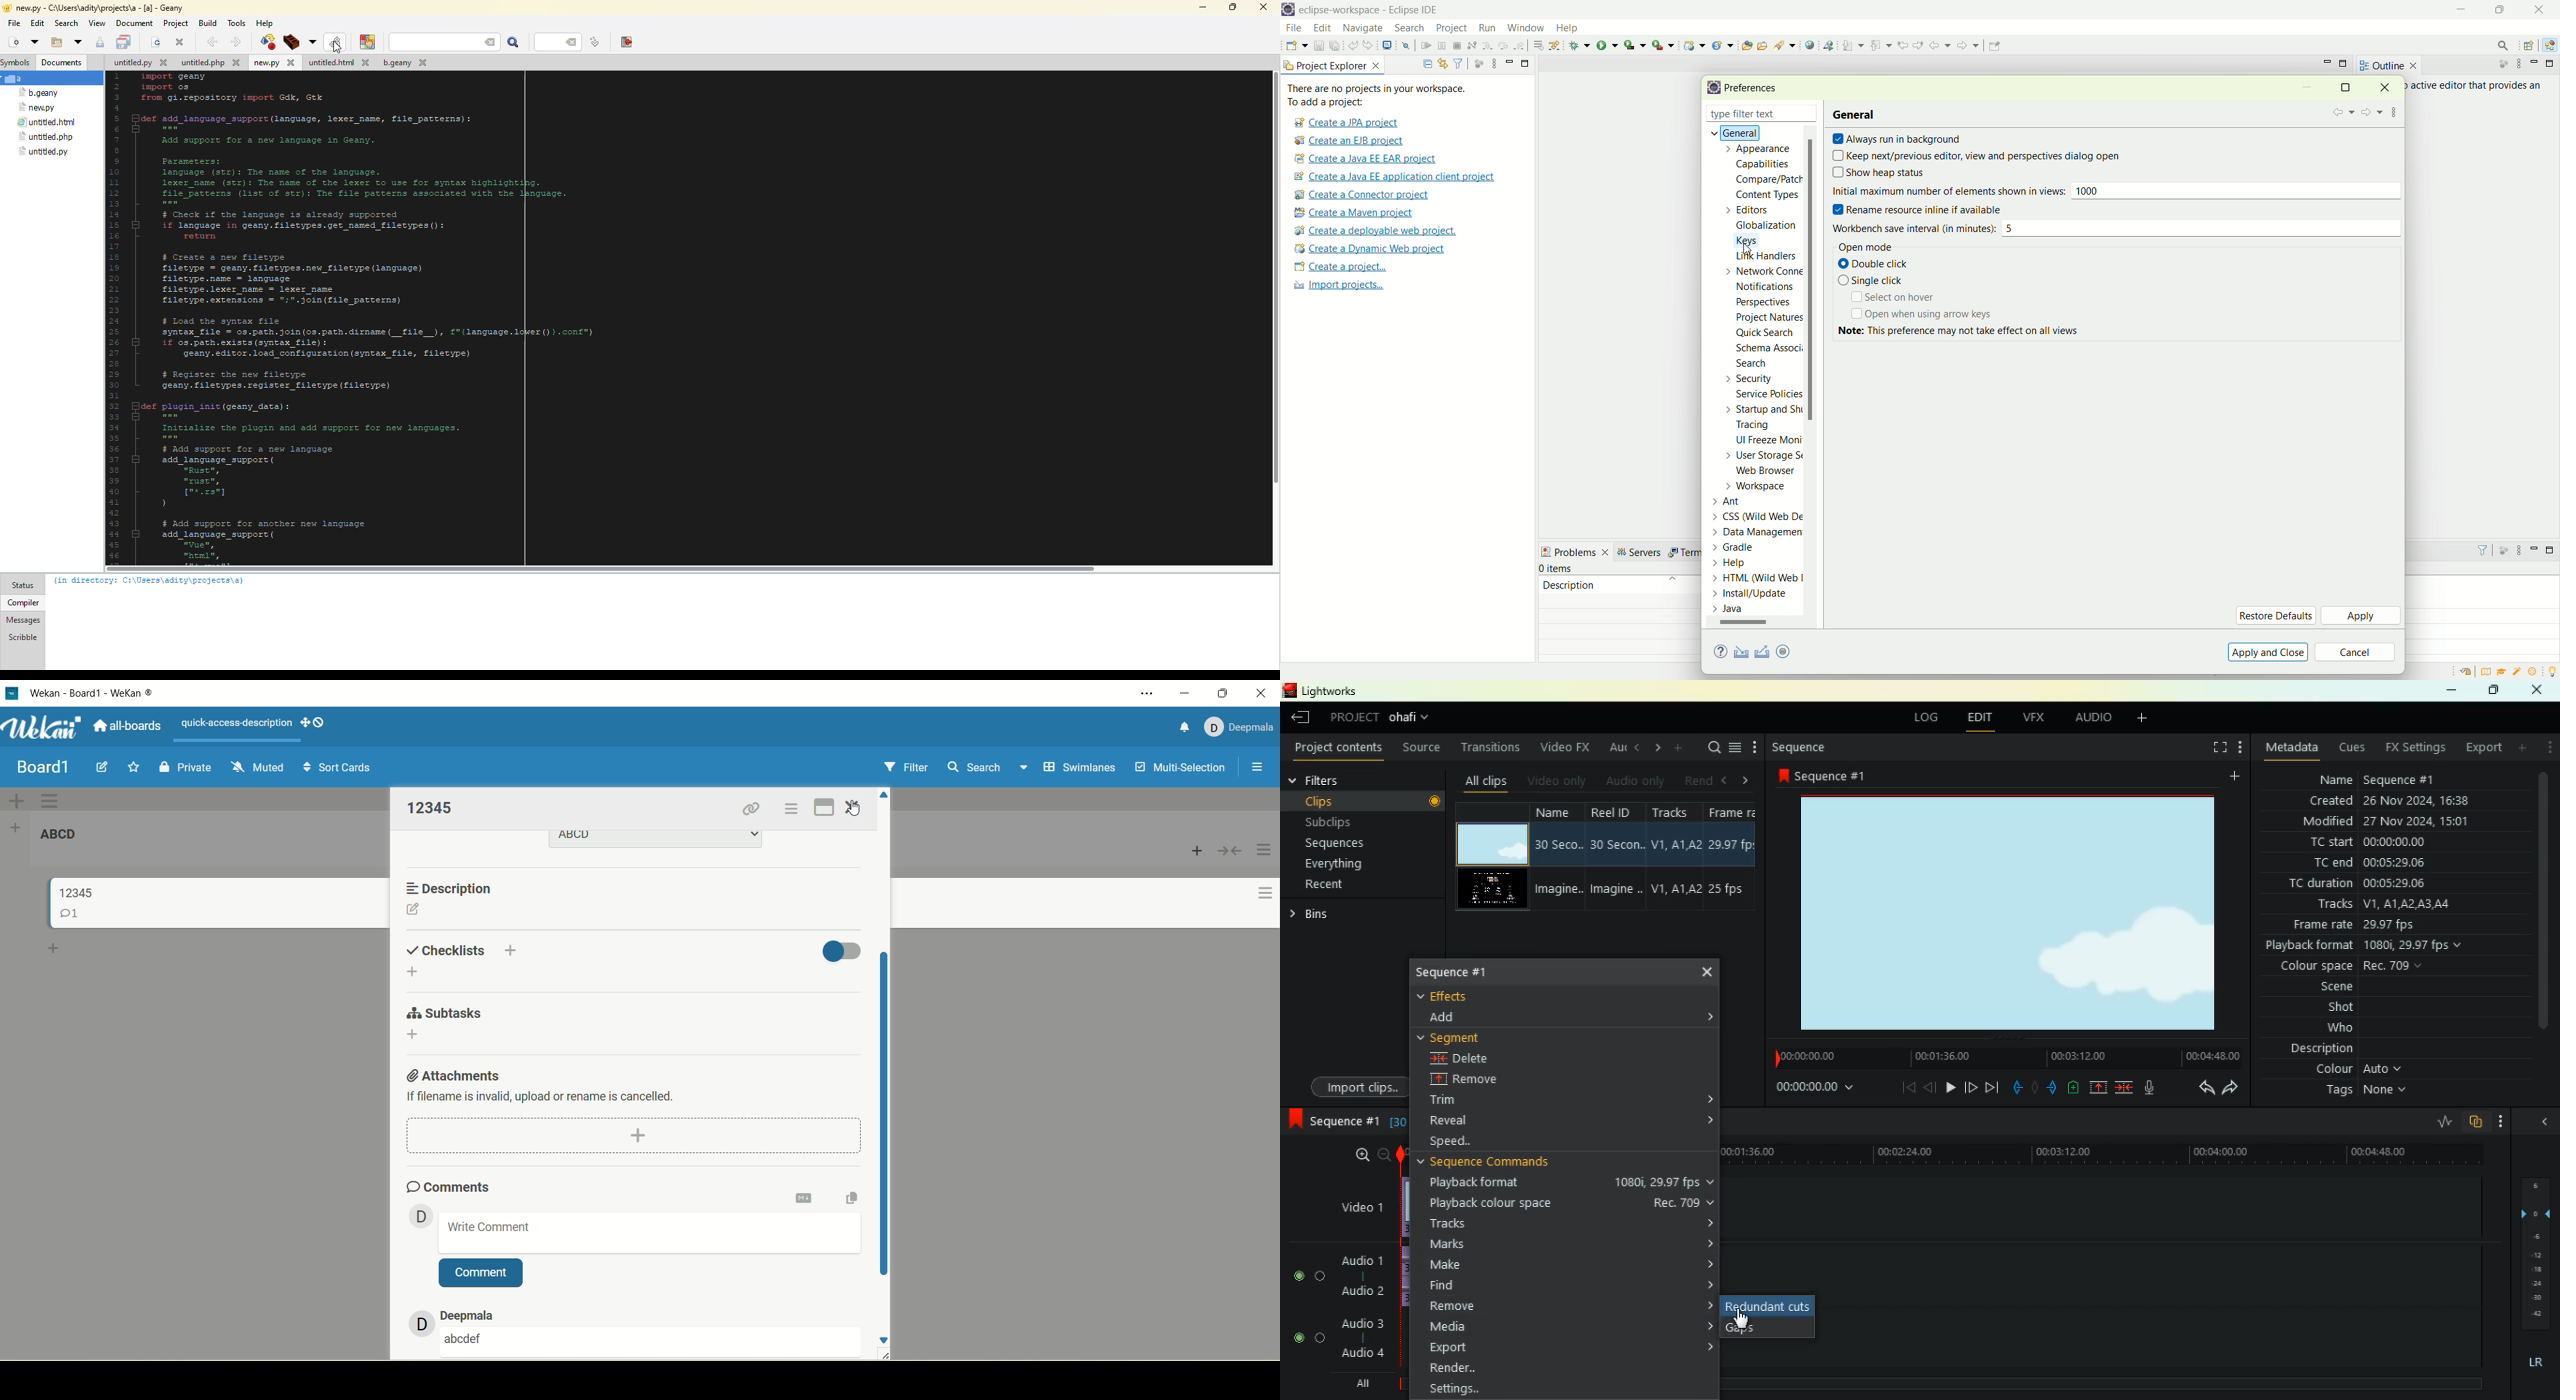 The image size is (2576, 1400). What do you see at coordinates (321, 723) in the screenshot?
I see `show-desktop-drag-handles` at bounding box center [321, 723].